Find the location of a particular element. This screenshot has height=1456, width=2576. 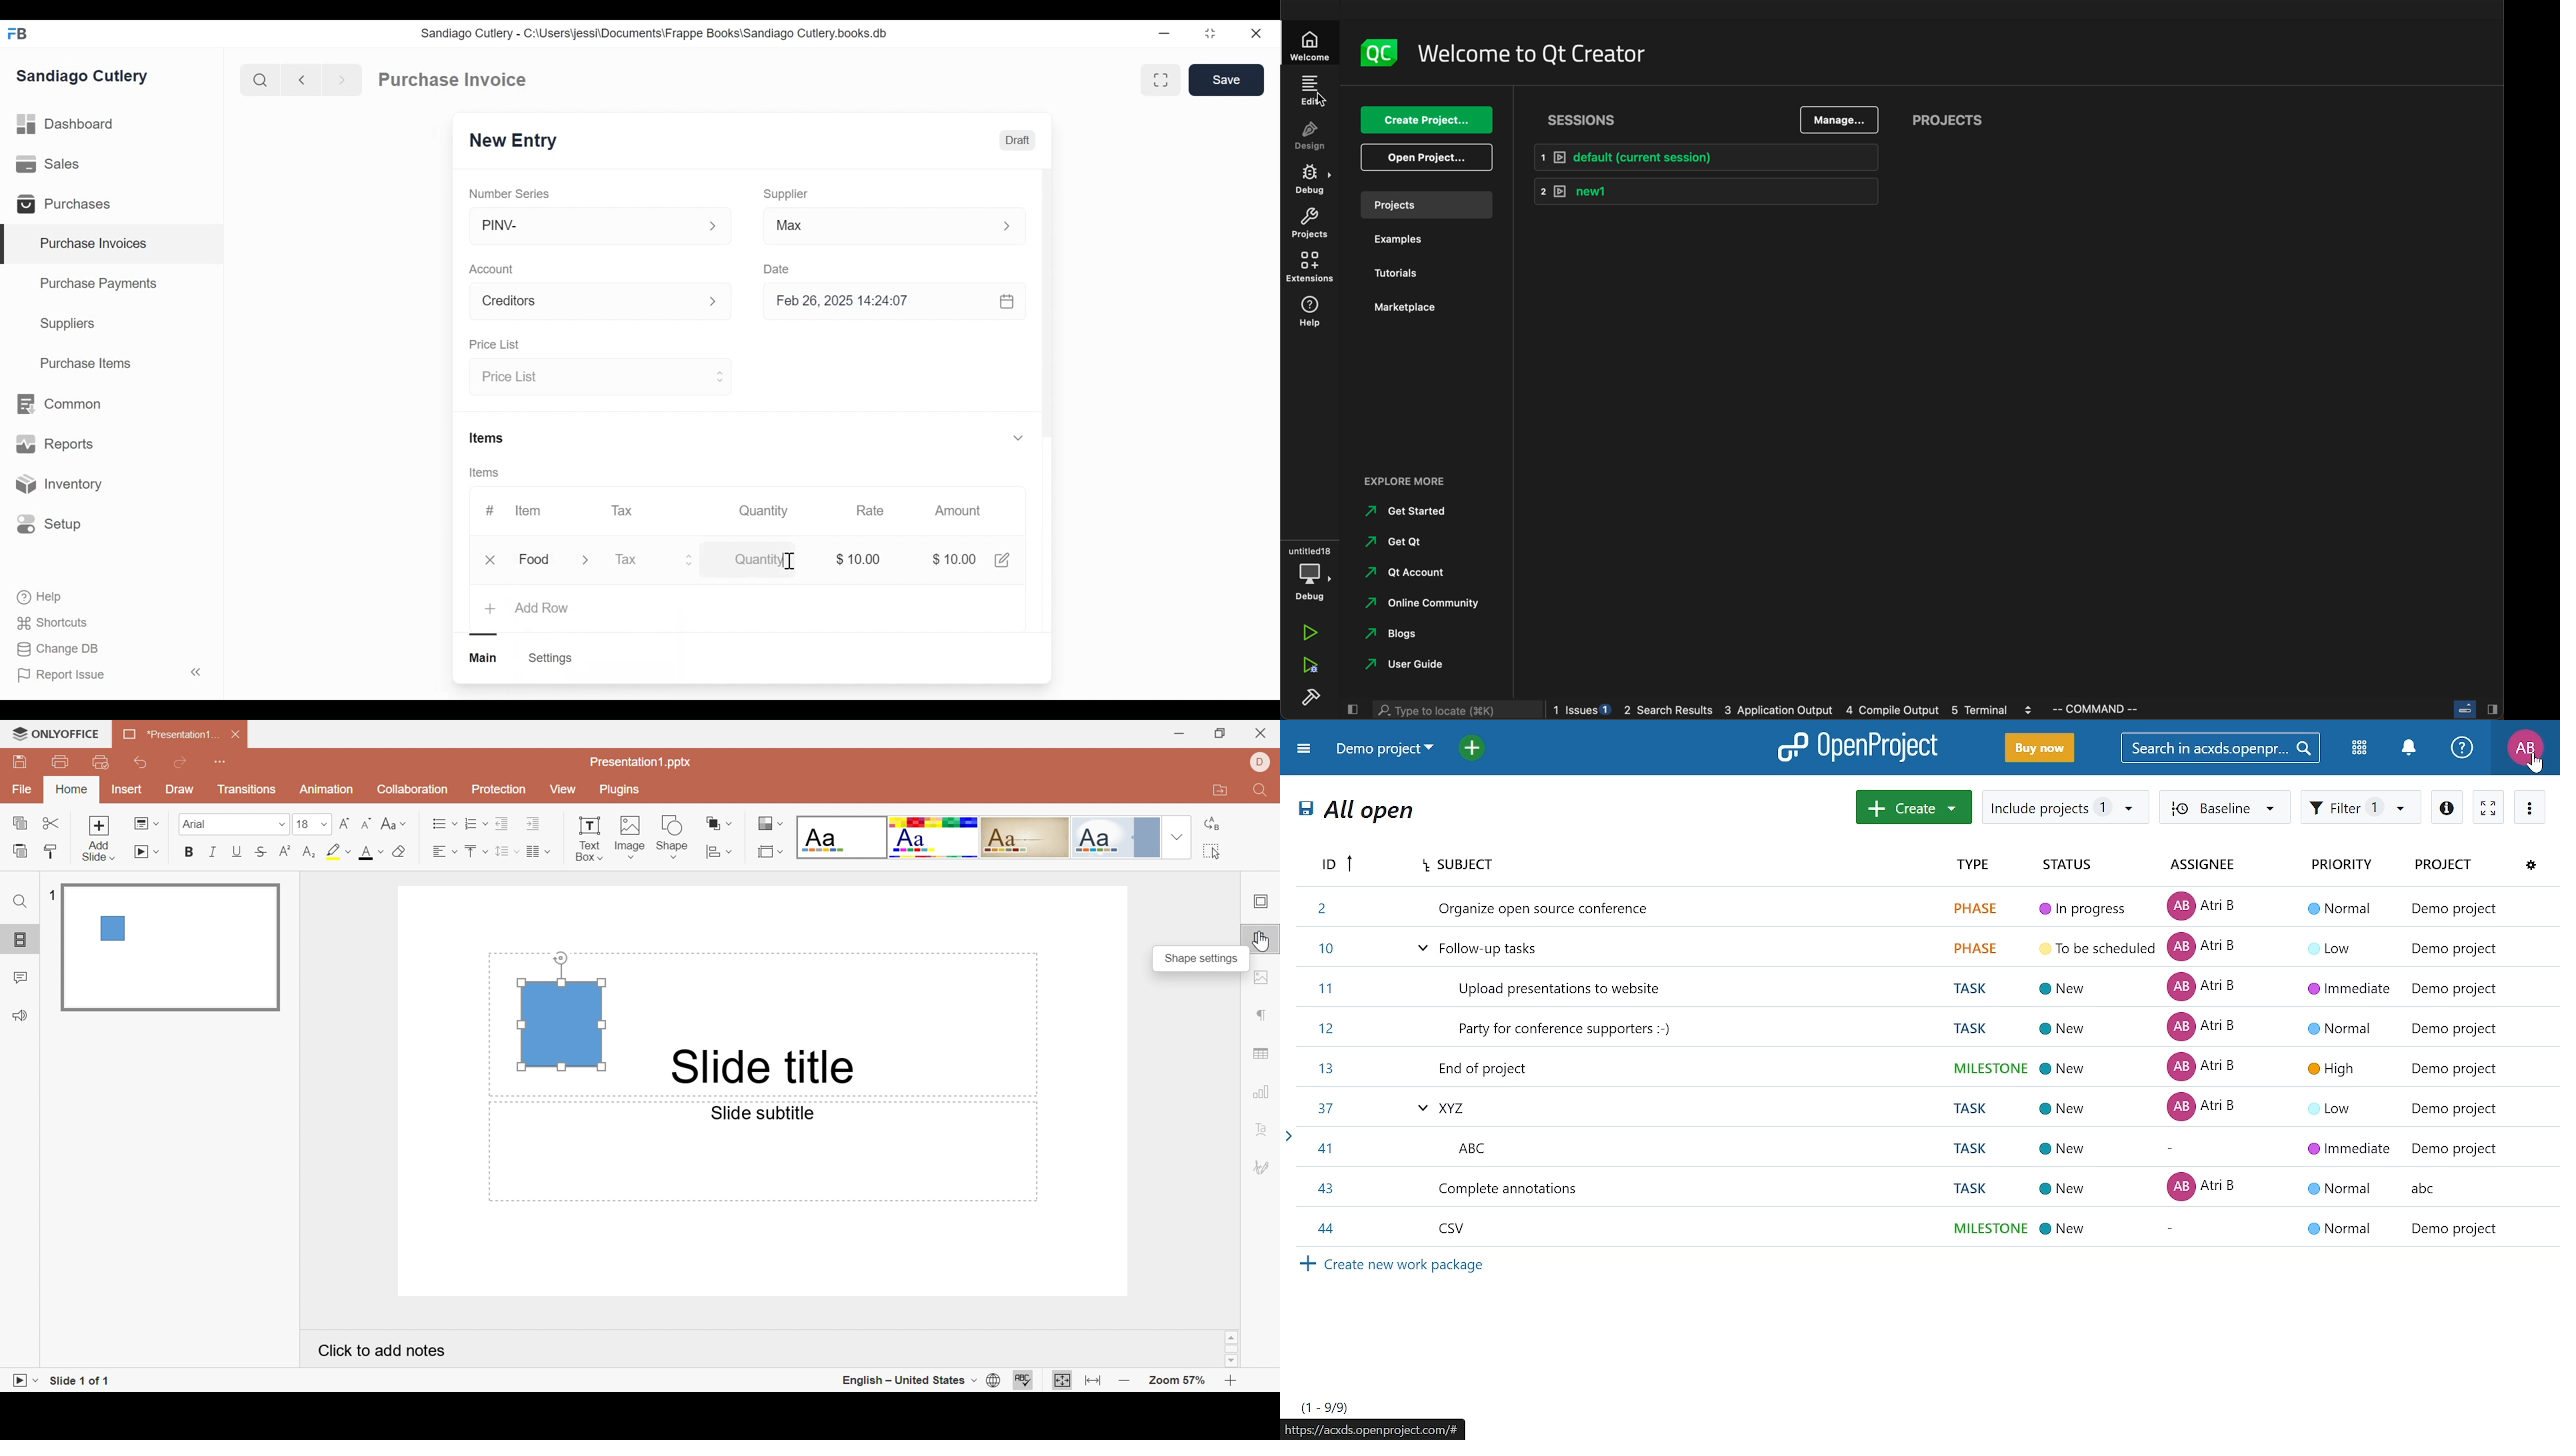

Items is located at coordinates (488, 439).